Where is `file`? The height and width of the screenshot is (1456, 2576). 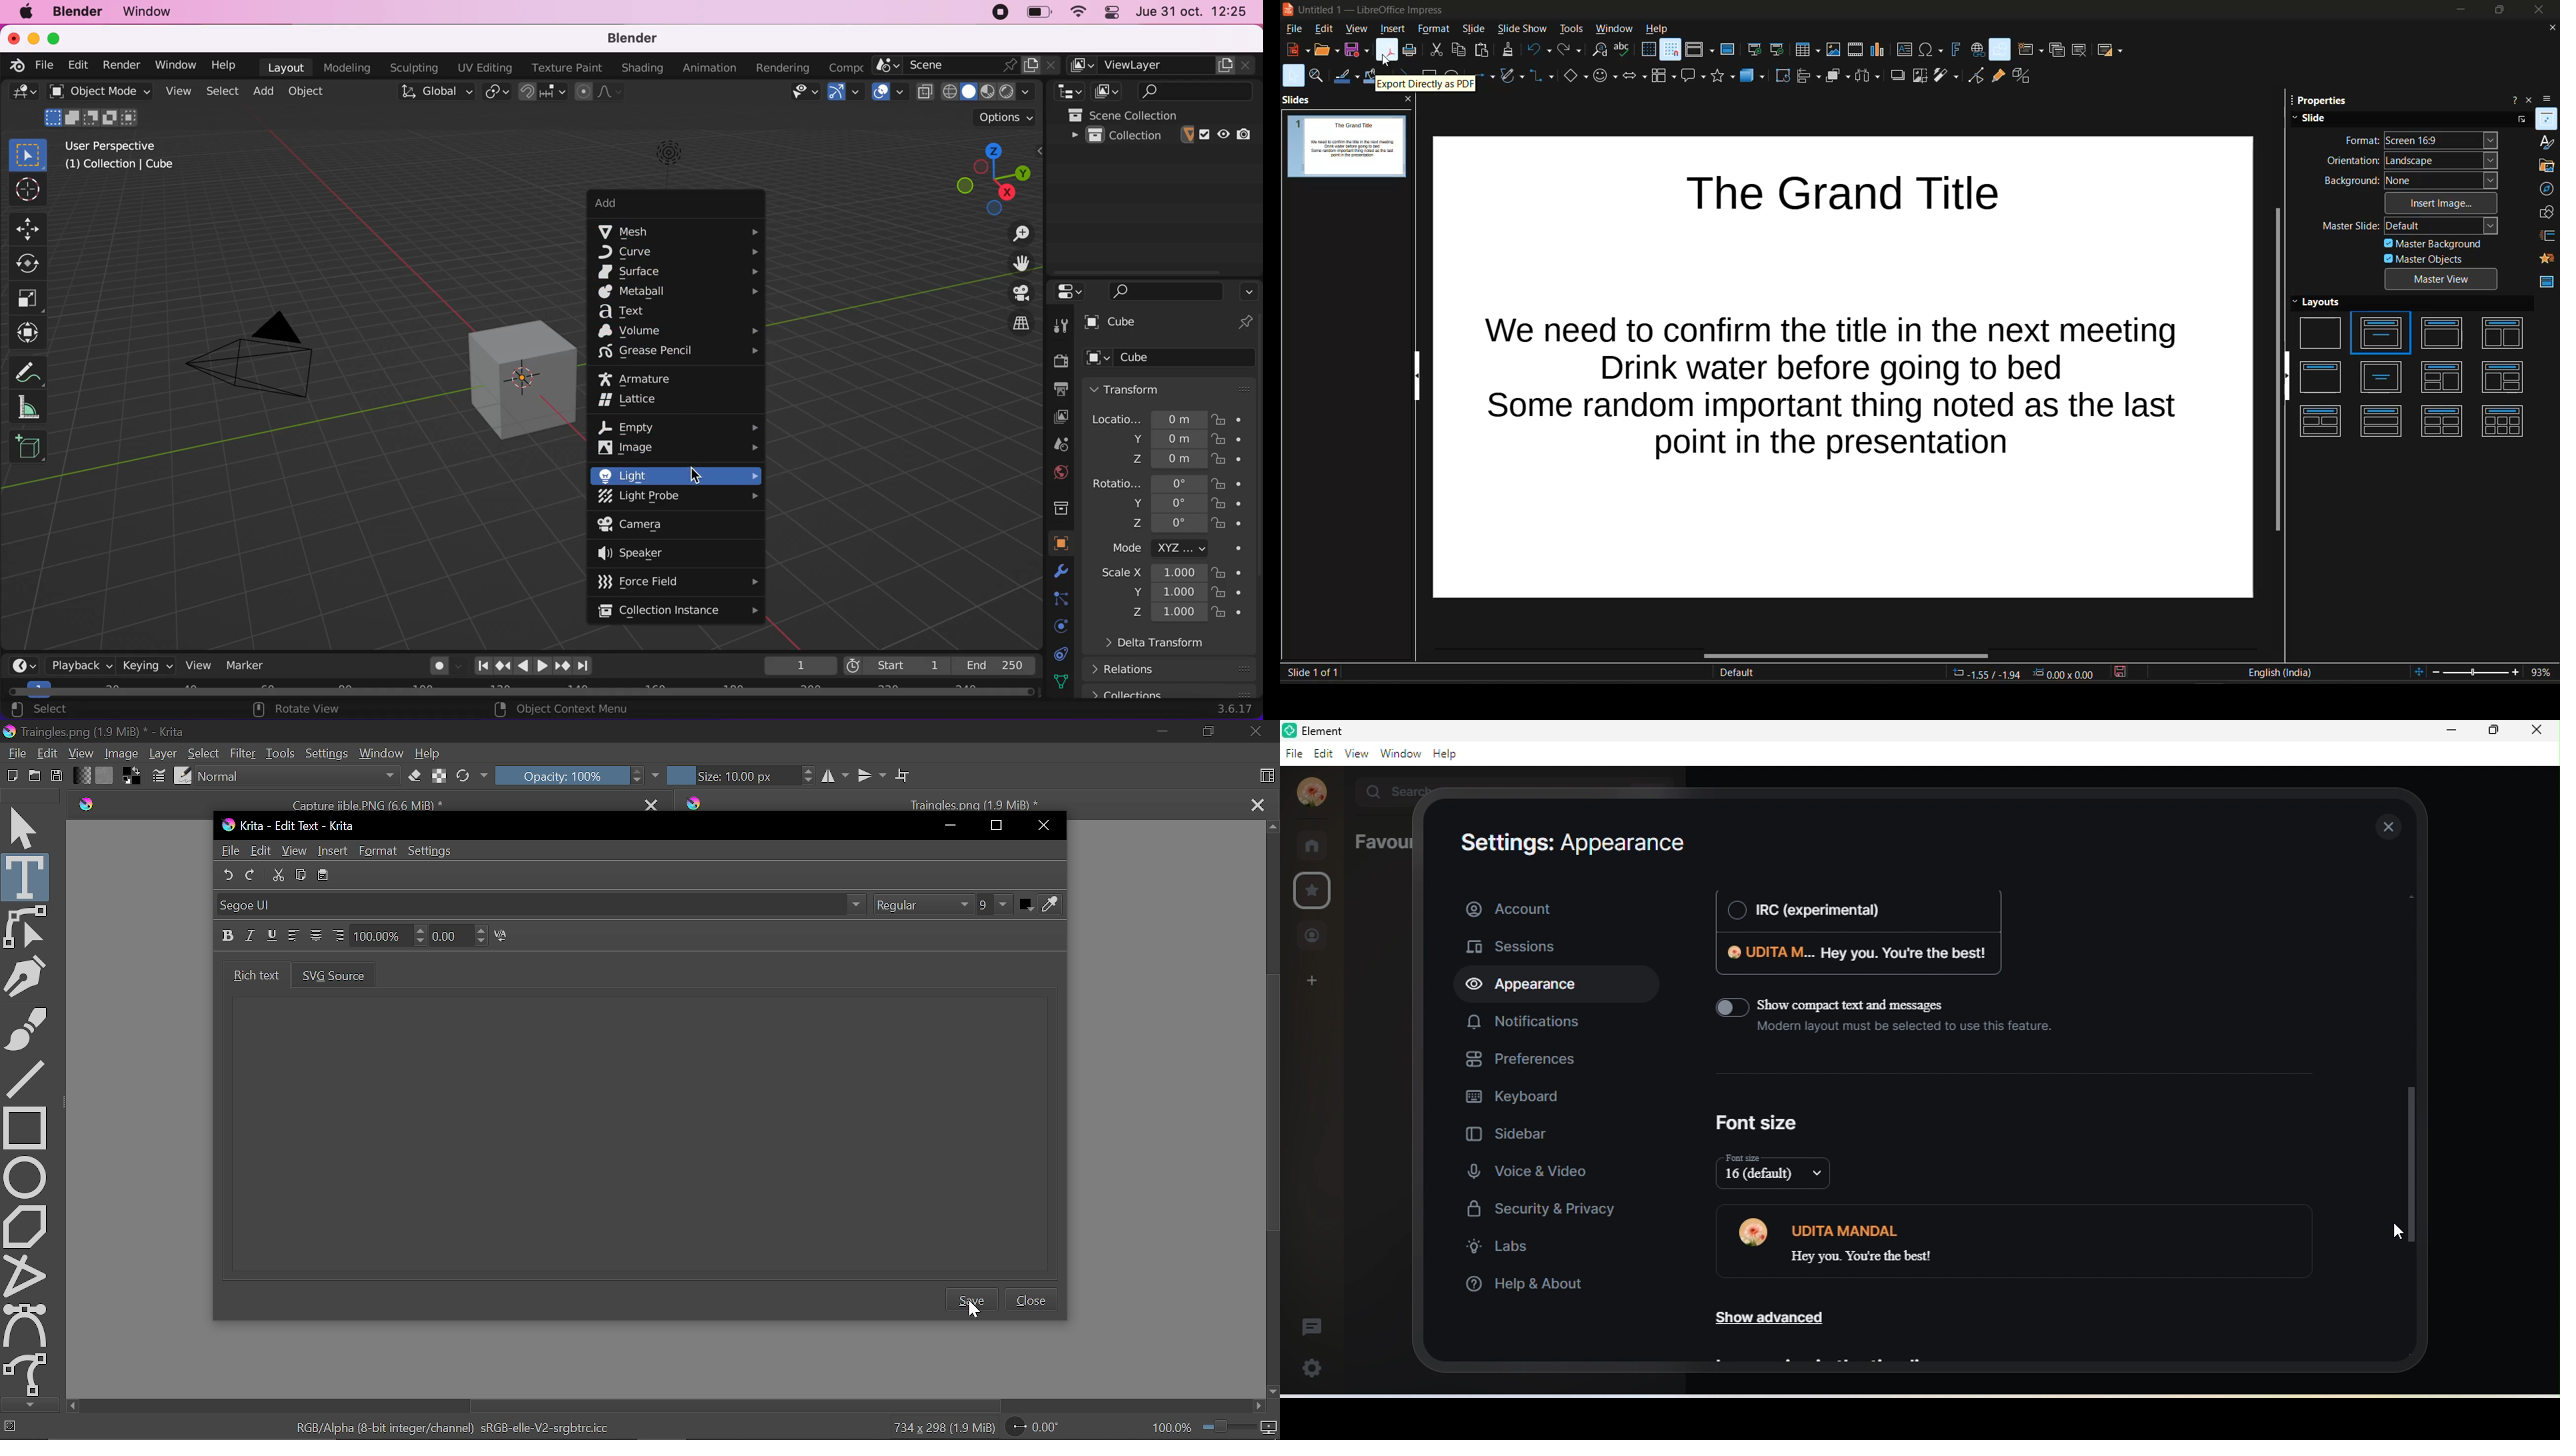 file is located at coordinates (1296, 29).